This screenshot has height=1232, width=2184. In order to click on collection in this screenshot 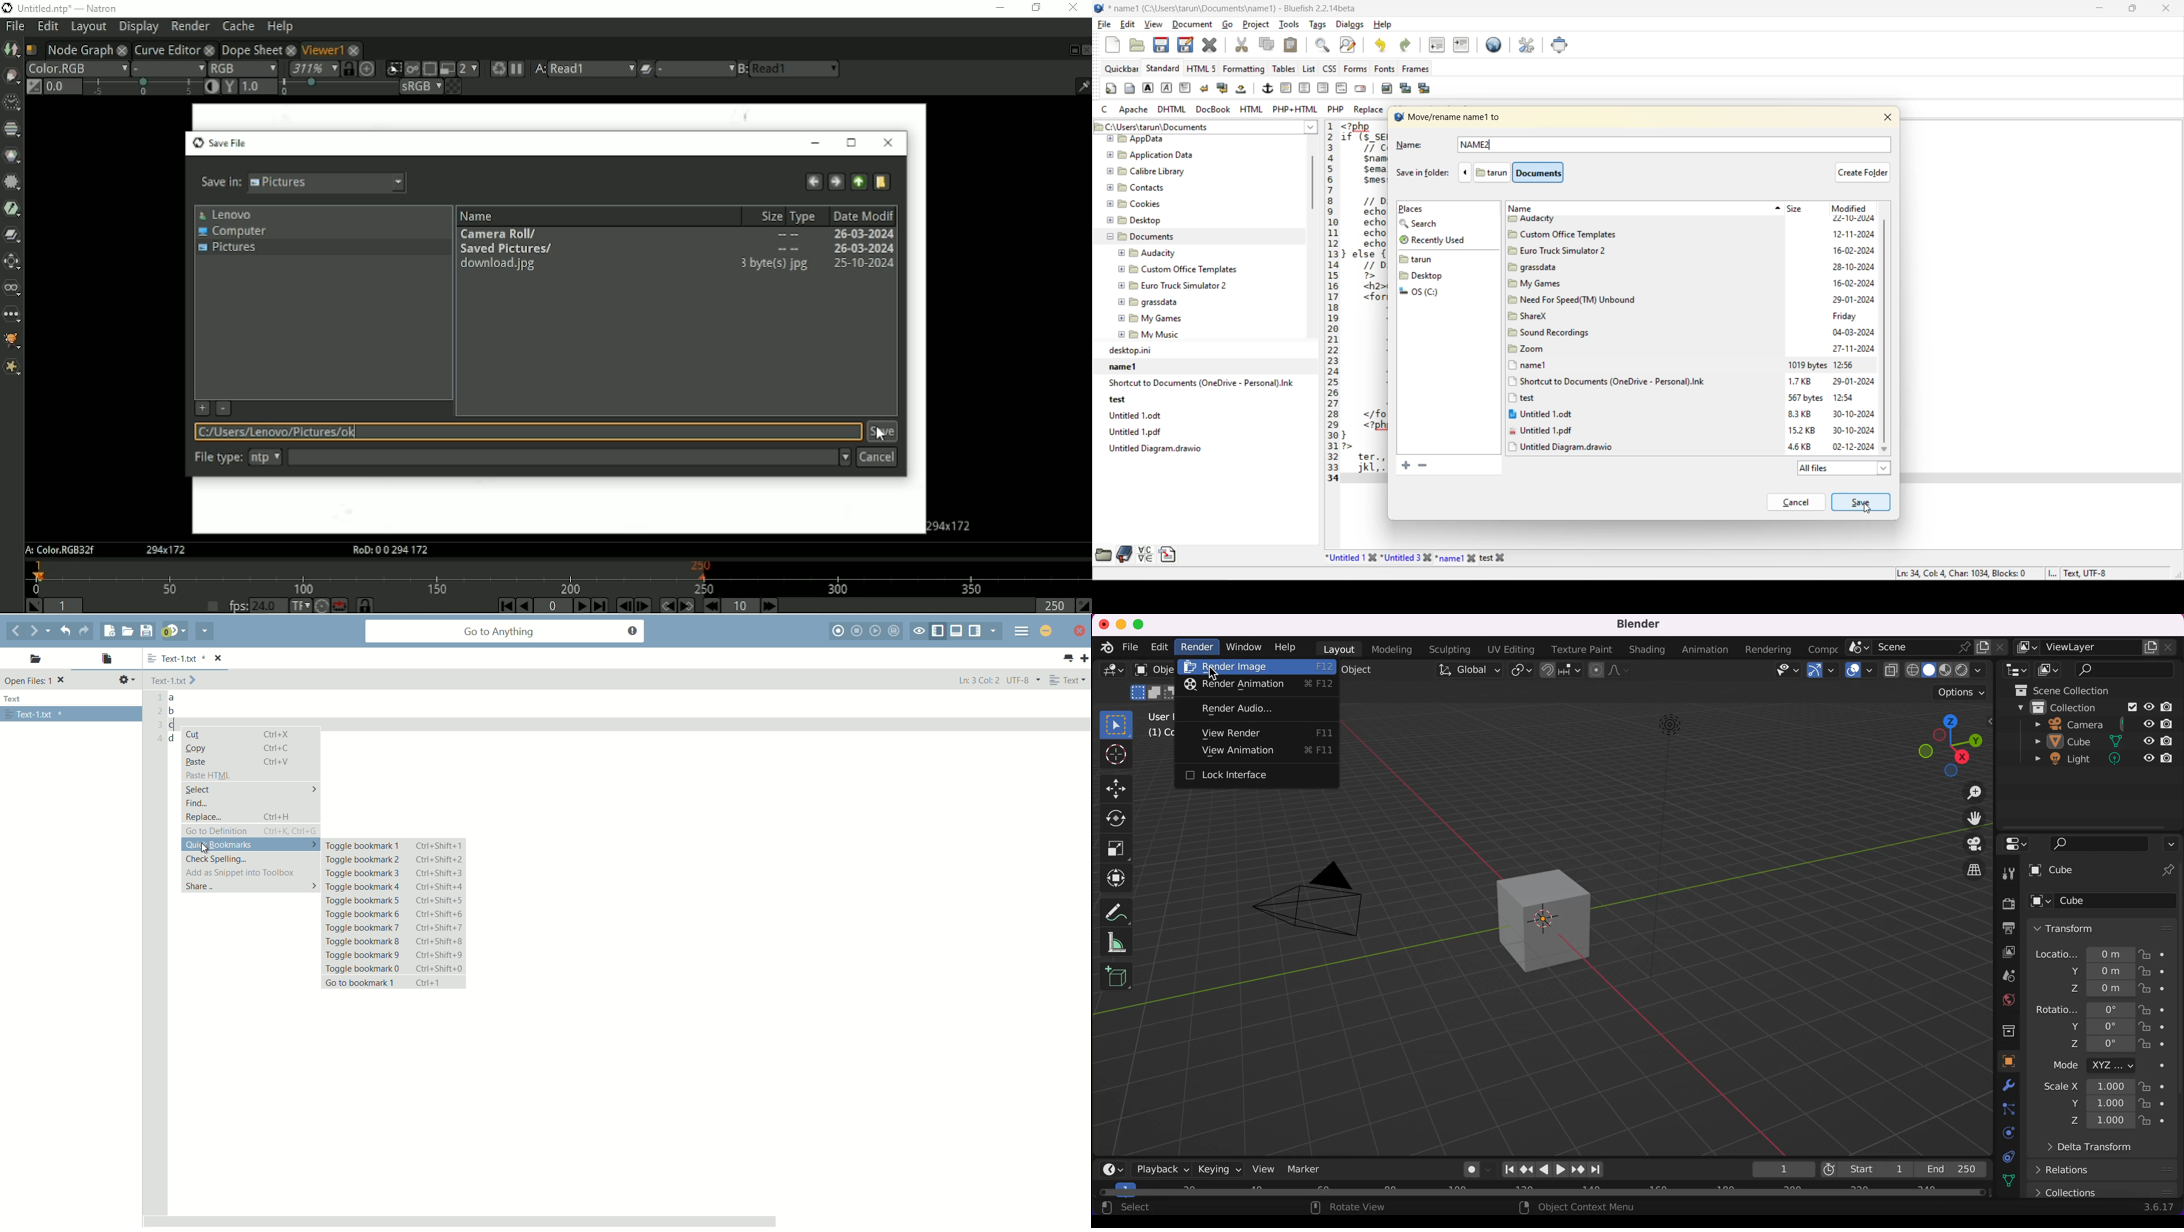, I will do `click(2060, 709)`.